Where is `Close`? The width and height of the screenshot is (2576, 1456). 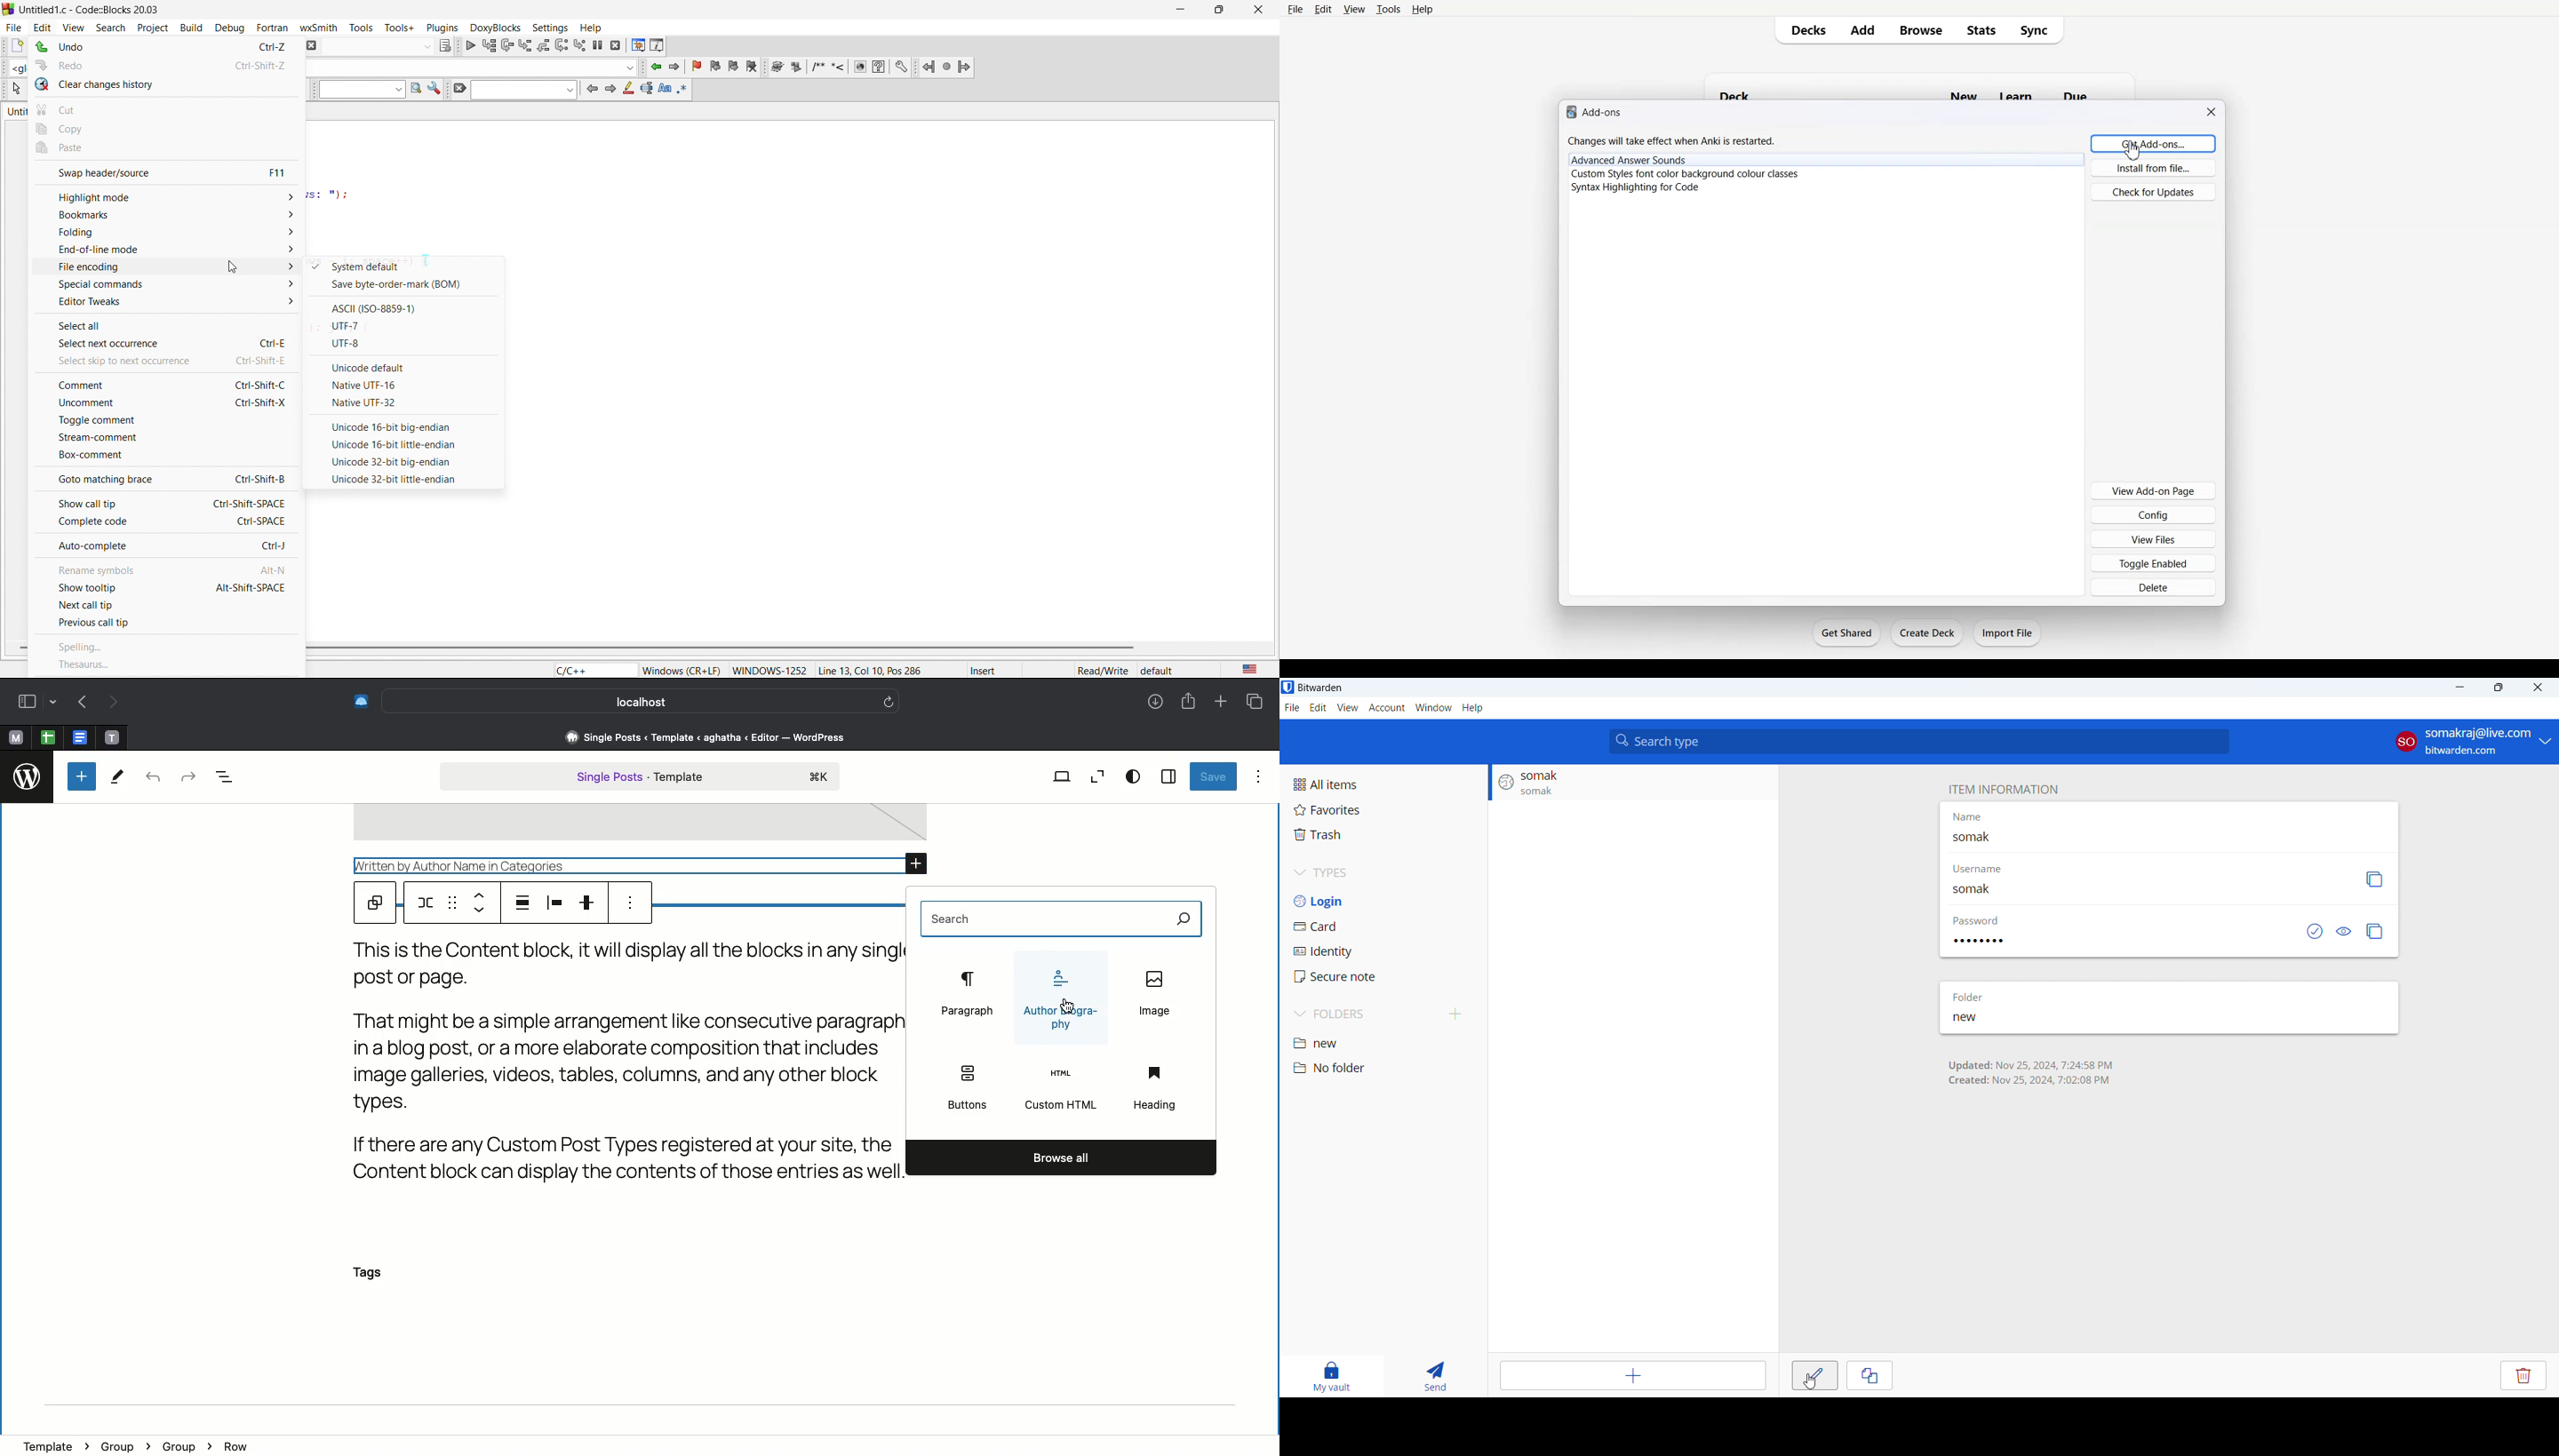 Close is located at coordinates (2212, 112).